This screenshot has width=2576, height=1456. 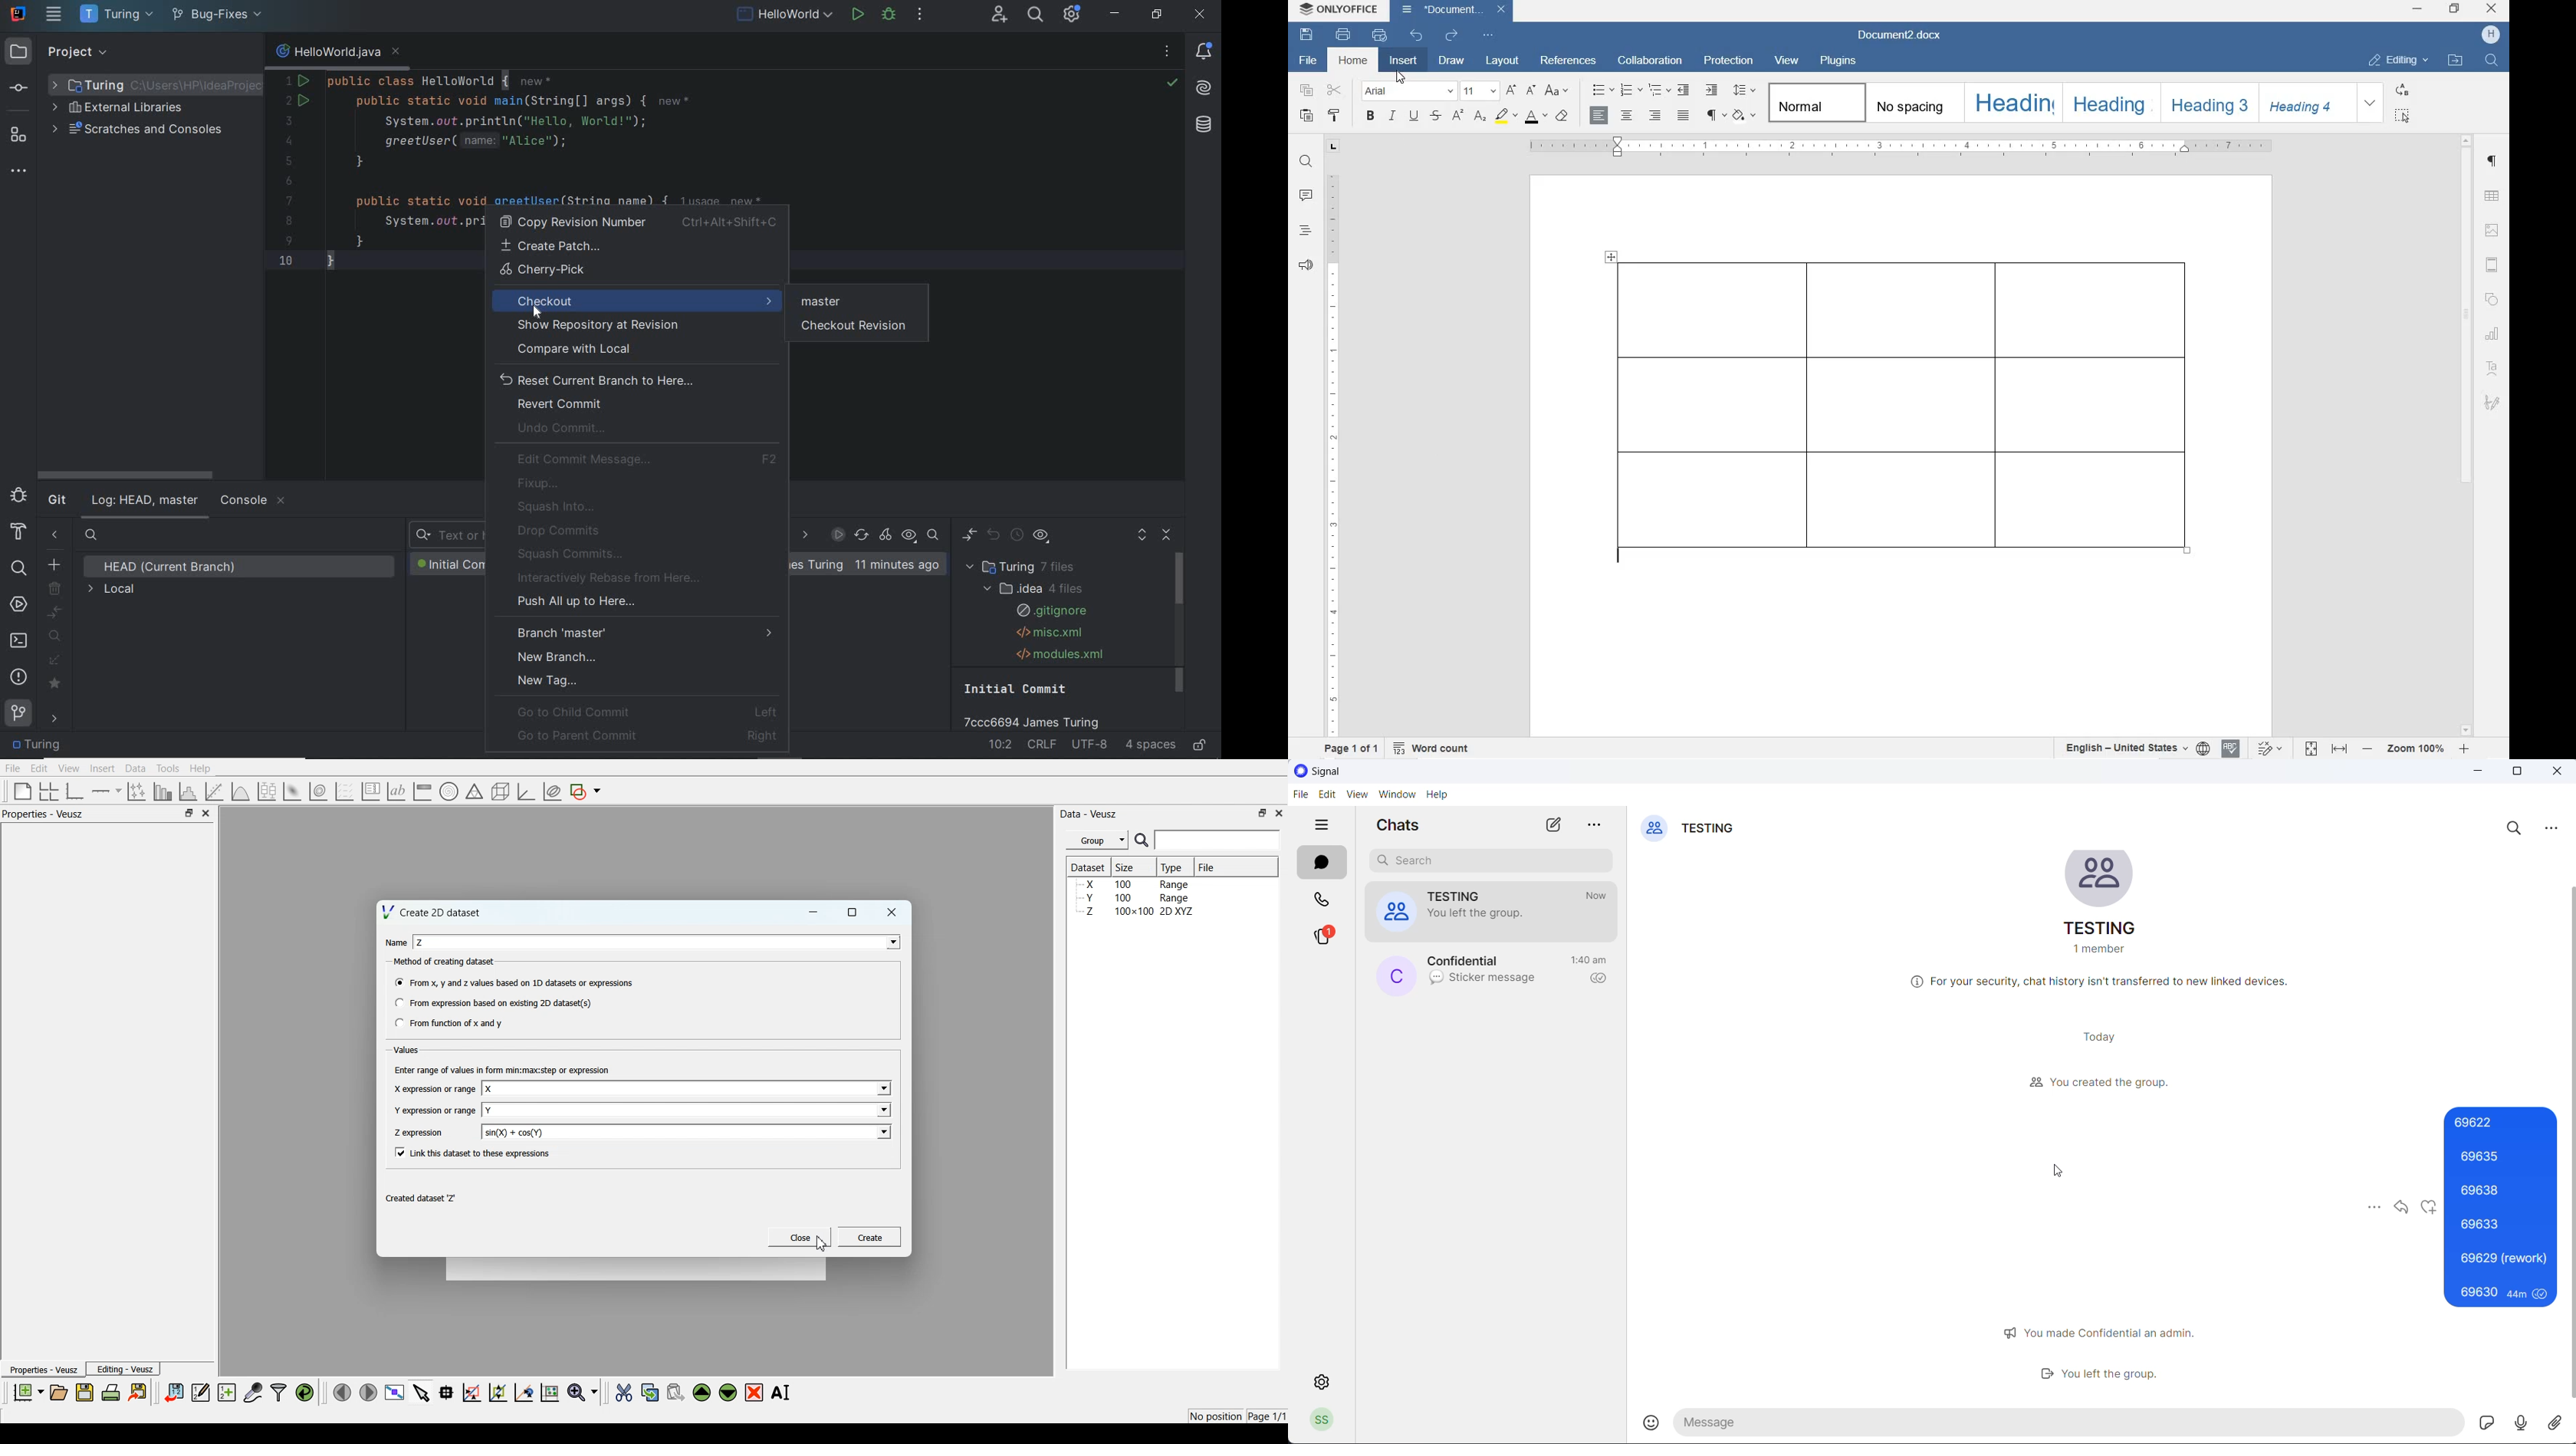 What do you see at coordinates (2518, 773) in the screenshot?
I see `maximize` at bounding box center [2518, 773].